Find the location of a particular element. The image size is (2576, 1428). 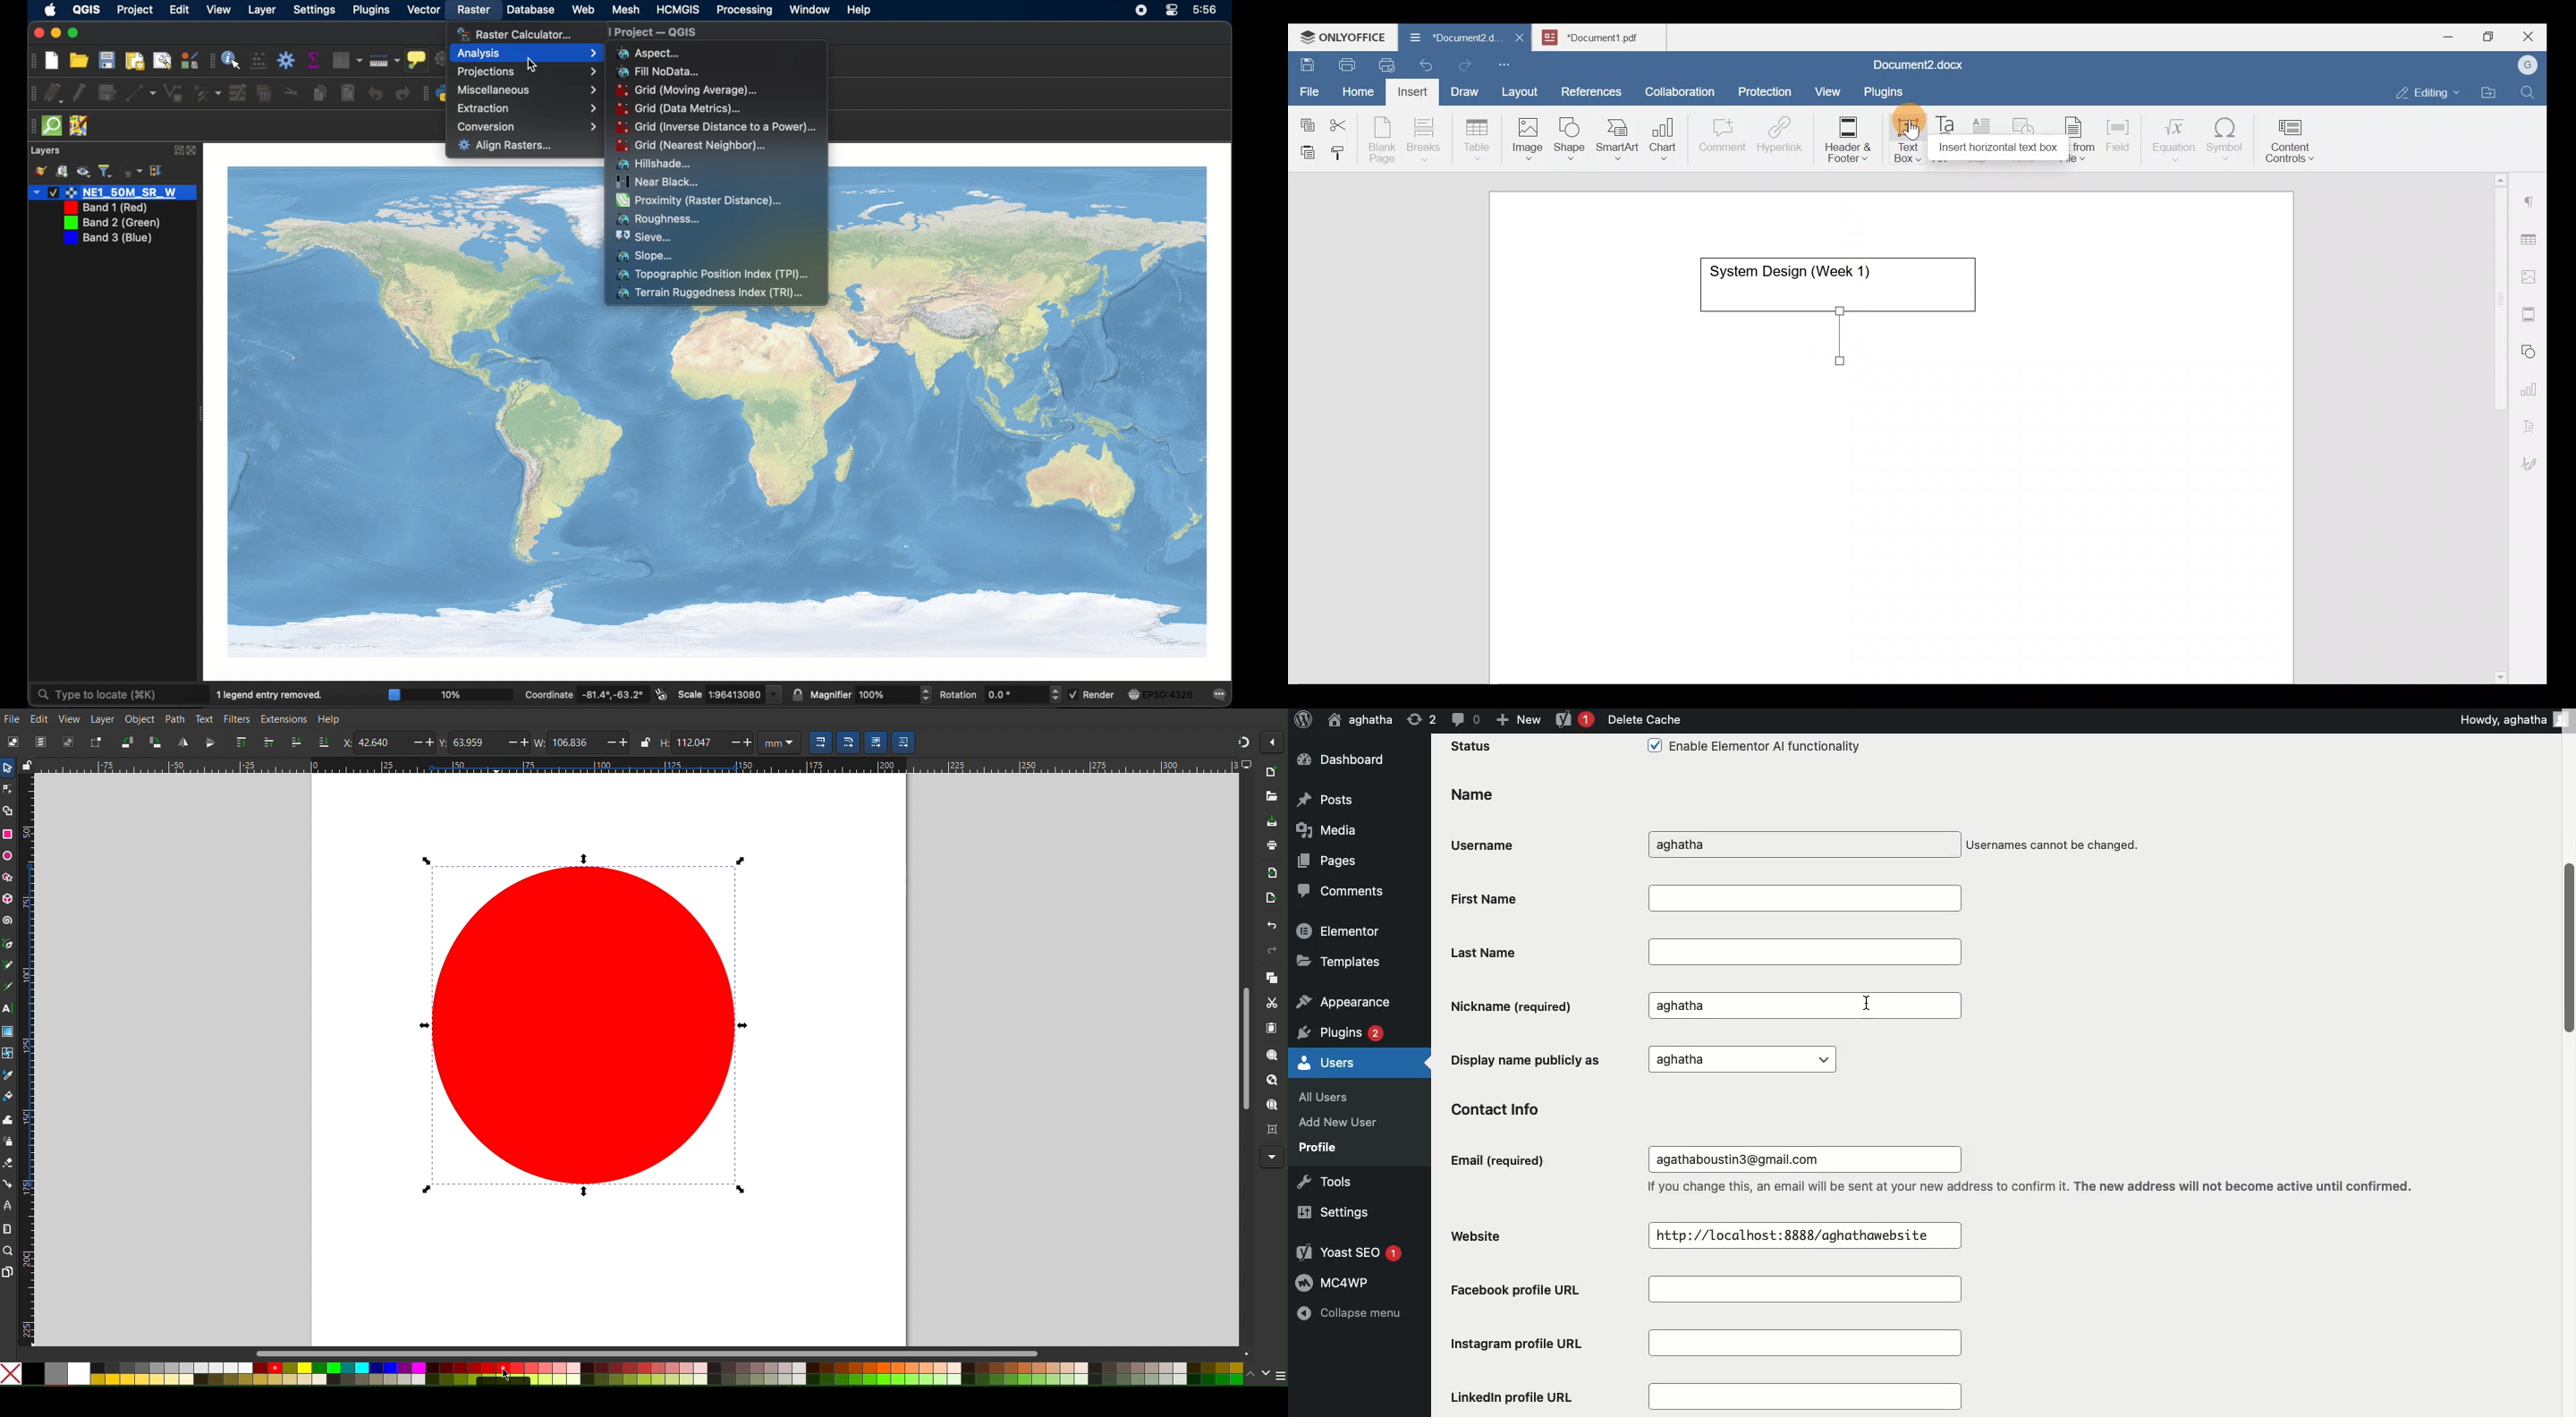

drop down menu is located at coordinates (775, 694).